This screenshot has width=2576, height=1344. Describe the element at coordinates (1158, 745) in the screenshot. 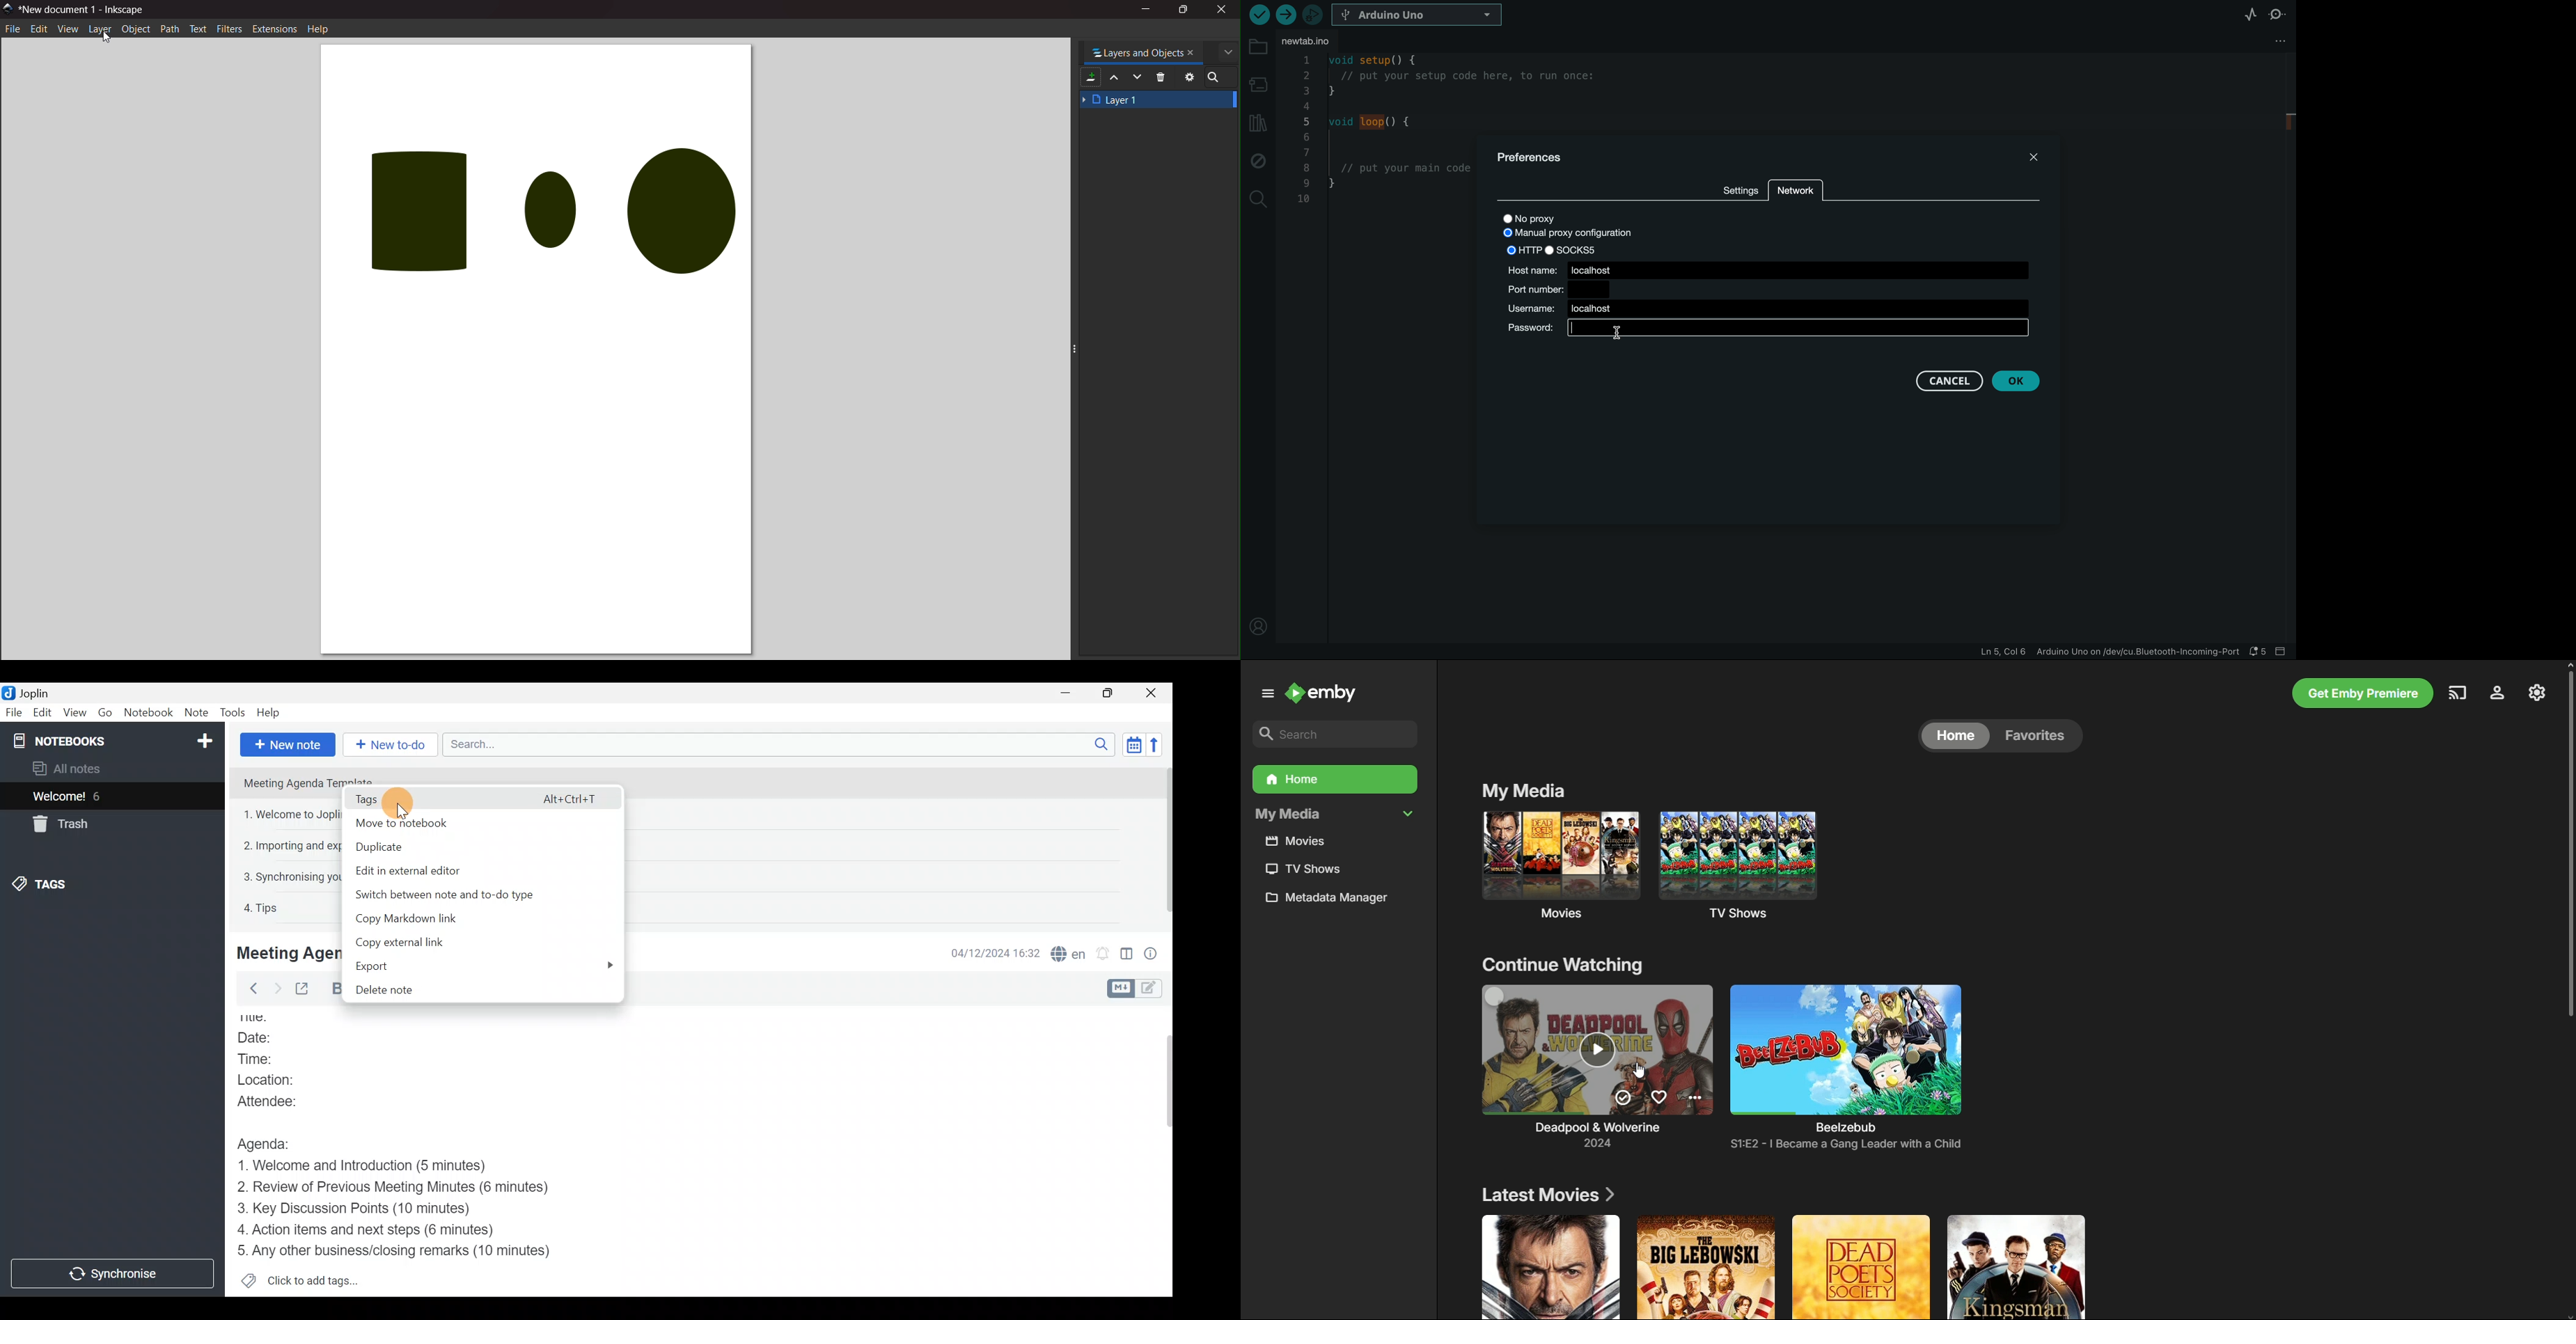

I see `Reverse sort order` at that location.